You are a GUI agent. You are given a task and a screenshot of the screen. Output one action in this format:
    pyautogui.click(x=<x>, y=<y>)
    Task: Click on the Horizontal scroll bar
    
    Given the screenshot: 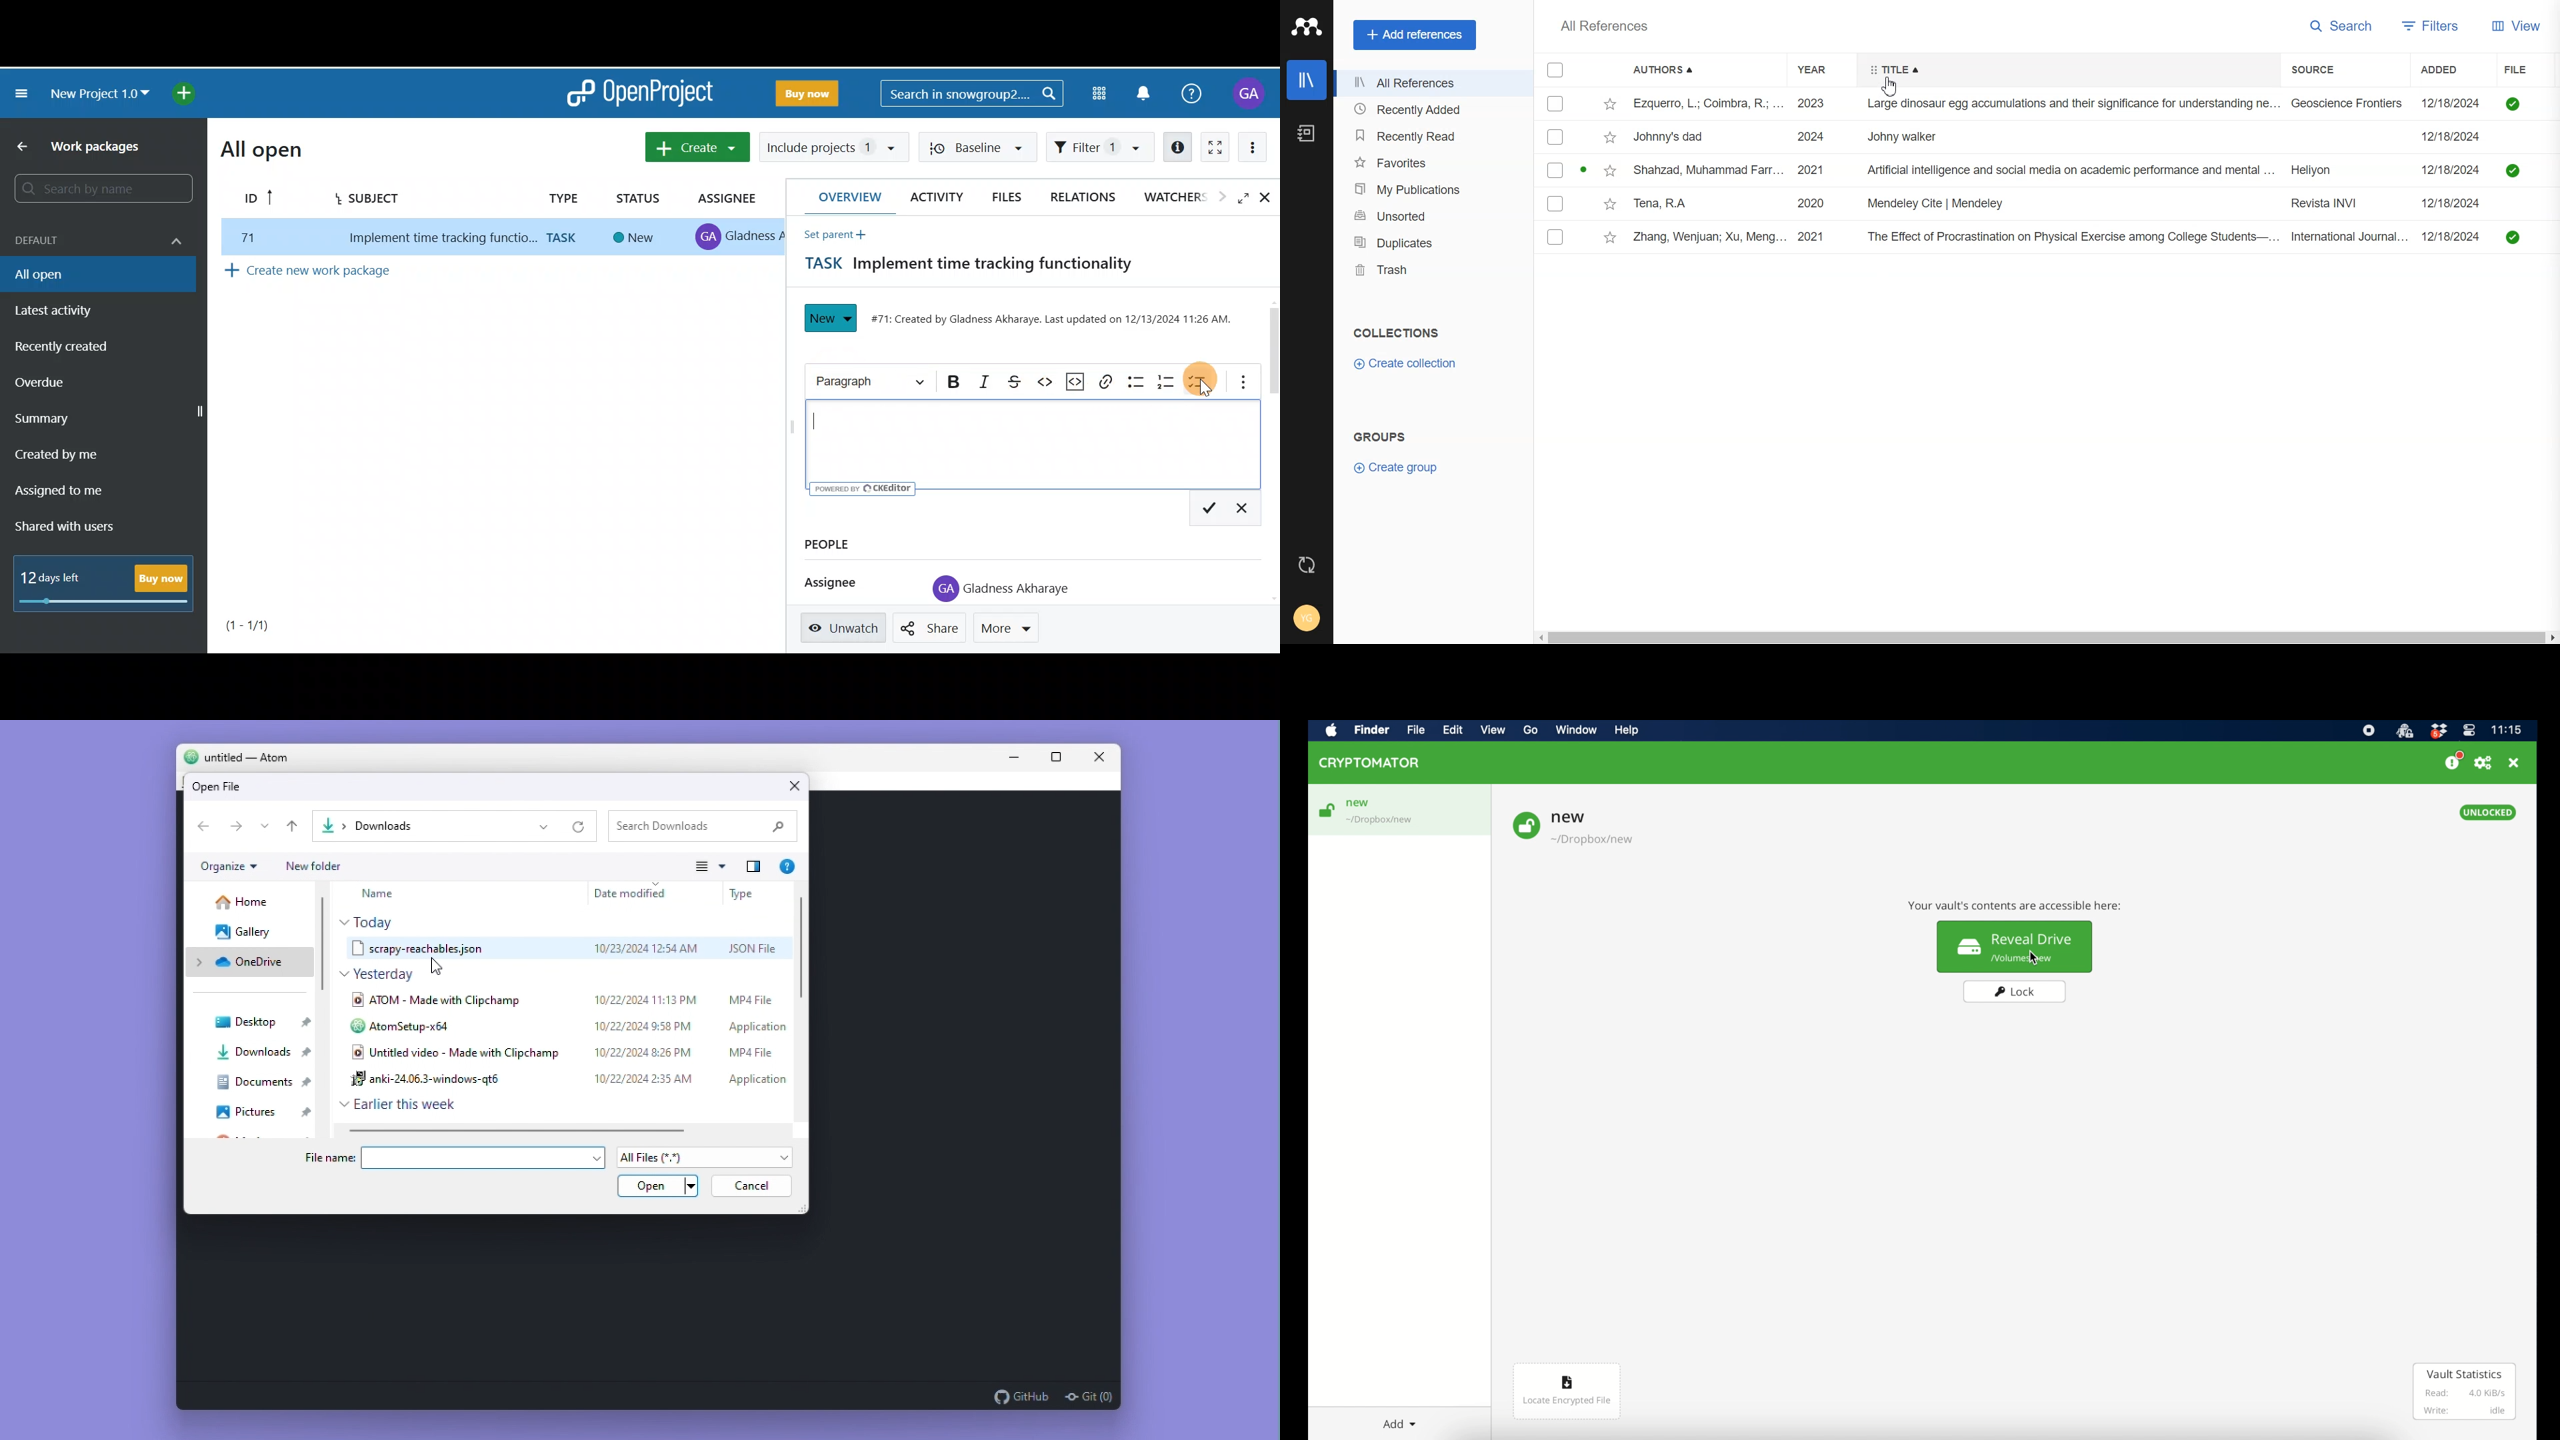 What is the action you would take?
    pyautogui.click(x=2045, y=636)
    